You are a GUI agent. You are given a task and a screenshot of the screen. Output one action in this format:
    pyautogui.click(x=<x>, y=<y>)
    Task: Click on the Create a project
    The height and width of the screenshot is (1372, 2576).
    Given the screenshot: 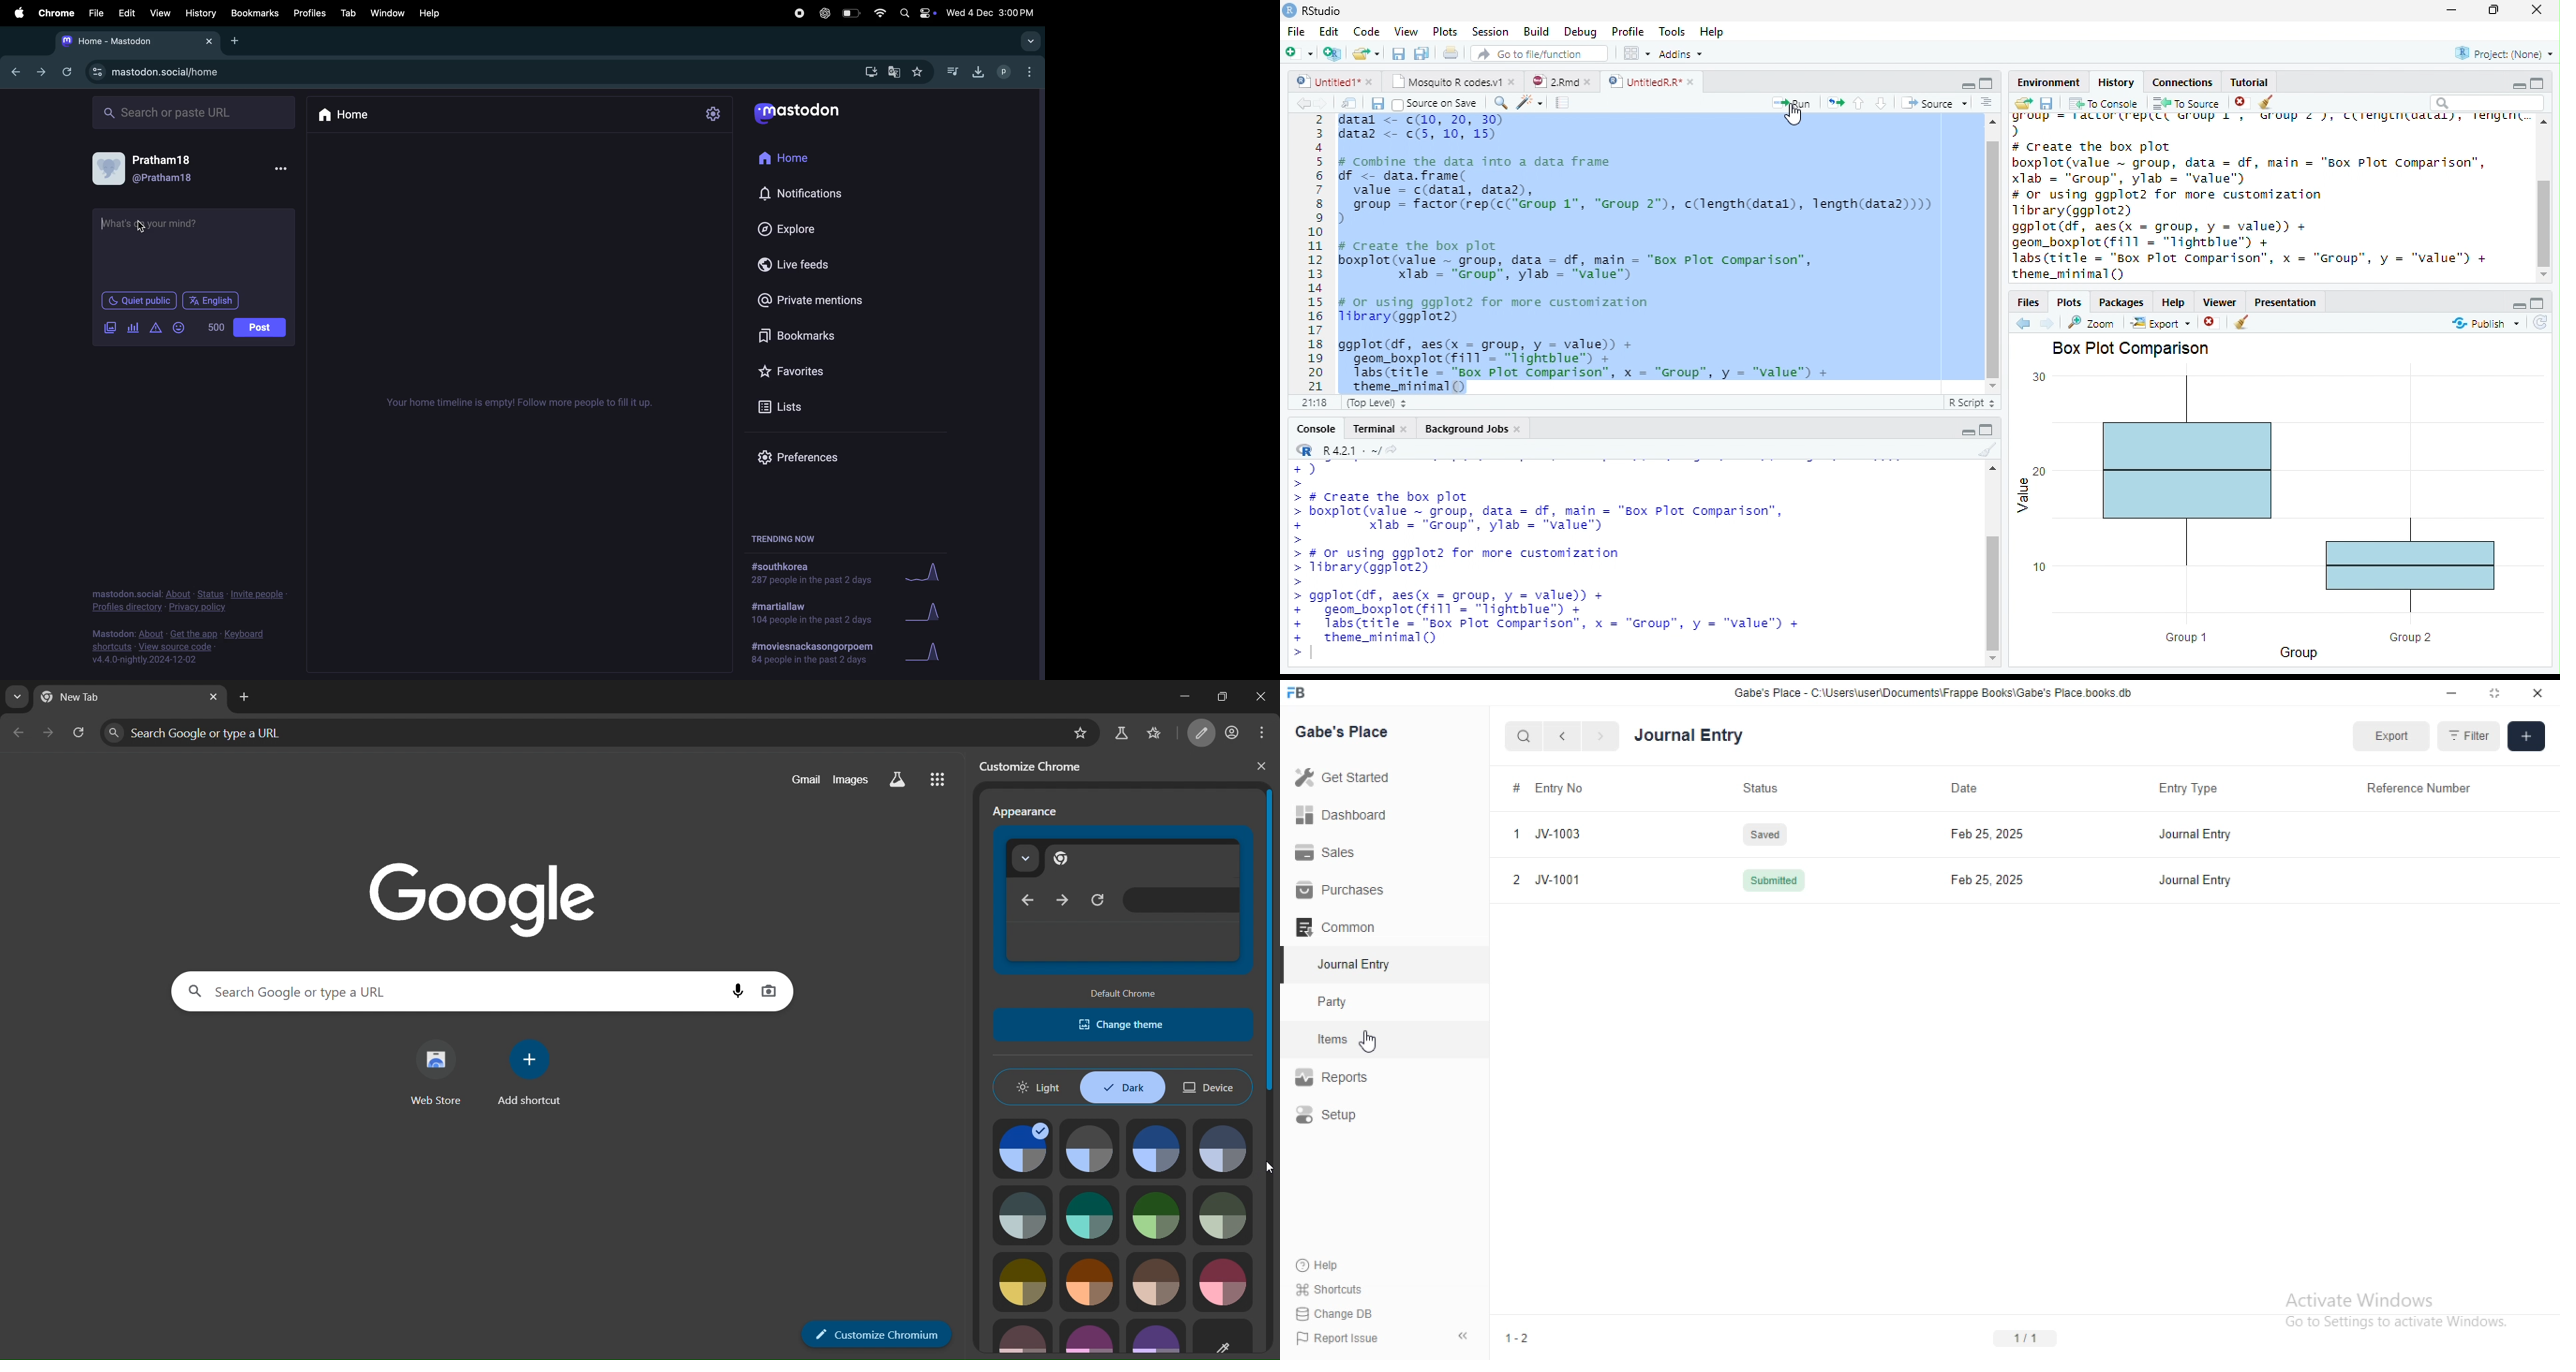 What is the action you would take?
    pyautogui.click(x=1333, y=52)
    